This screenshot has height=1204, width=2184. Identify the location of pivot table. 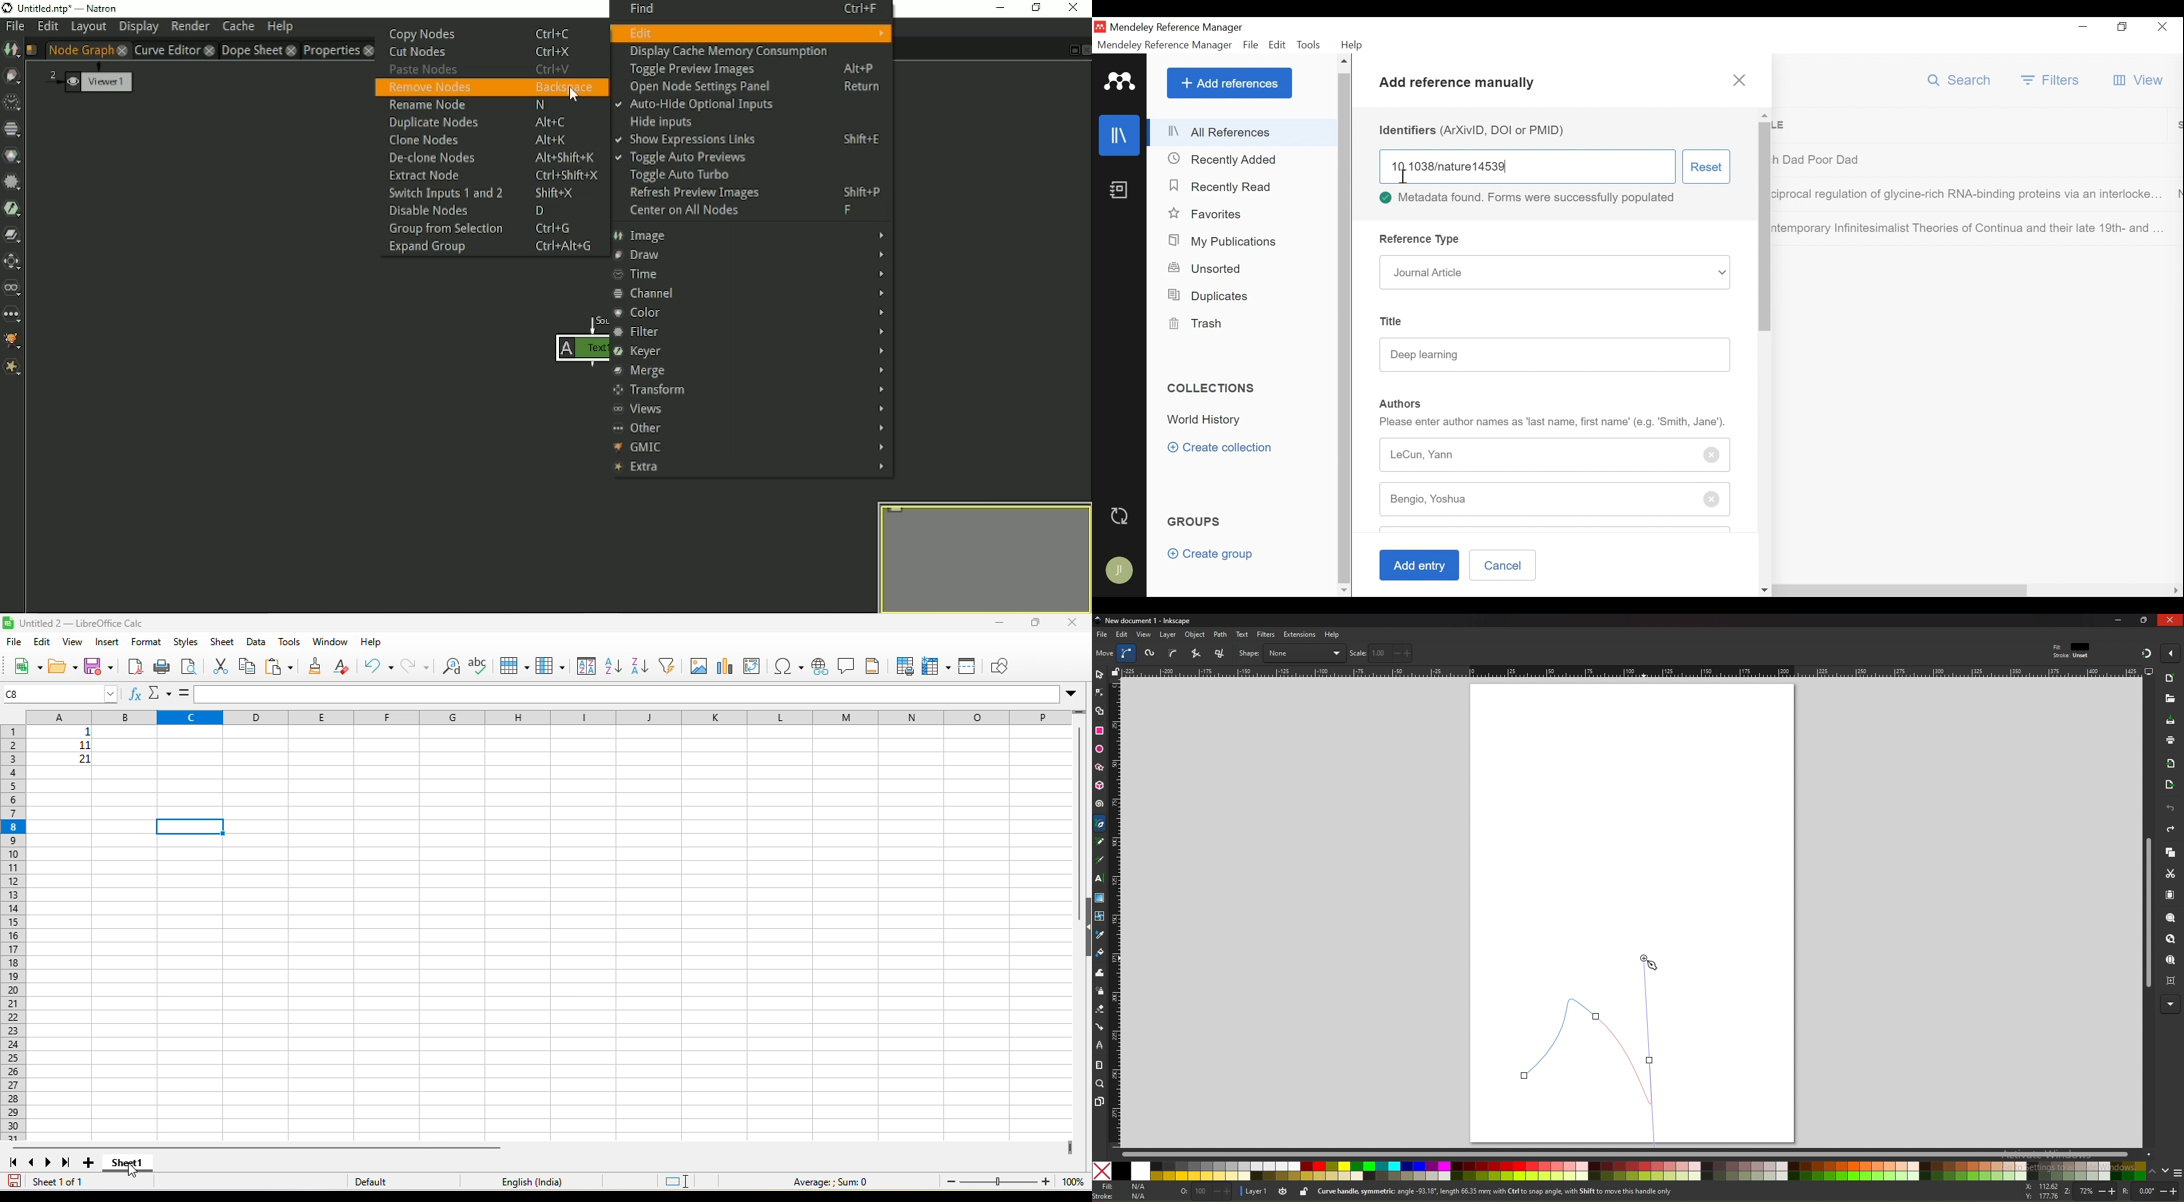
(753, 665).